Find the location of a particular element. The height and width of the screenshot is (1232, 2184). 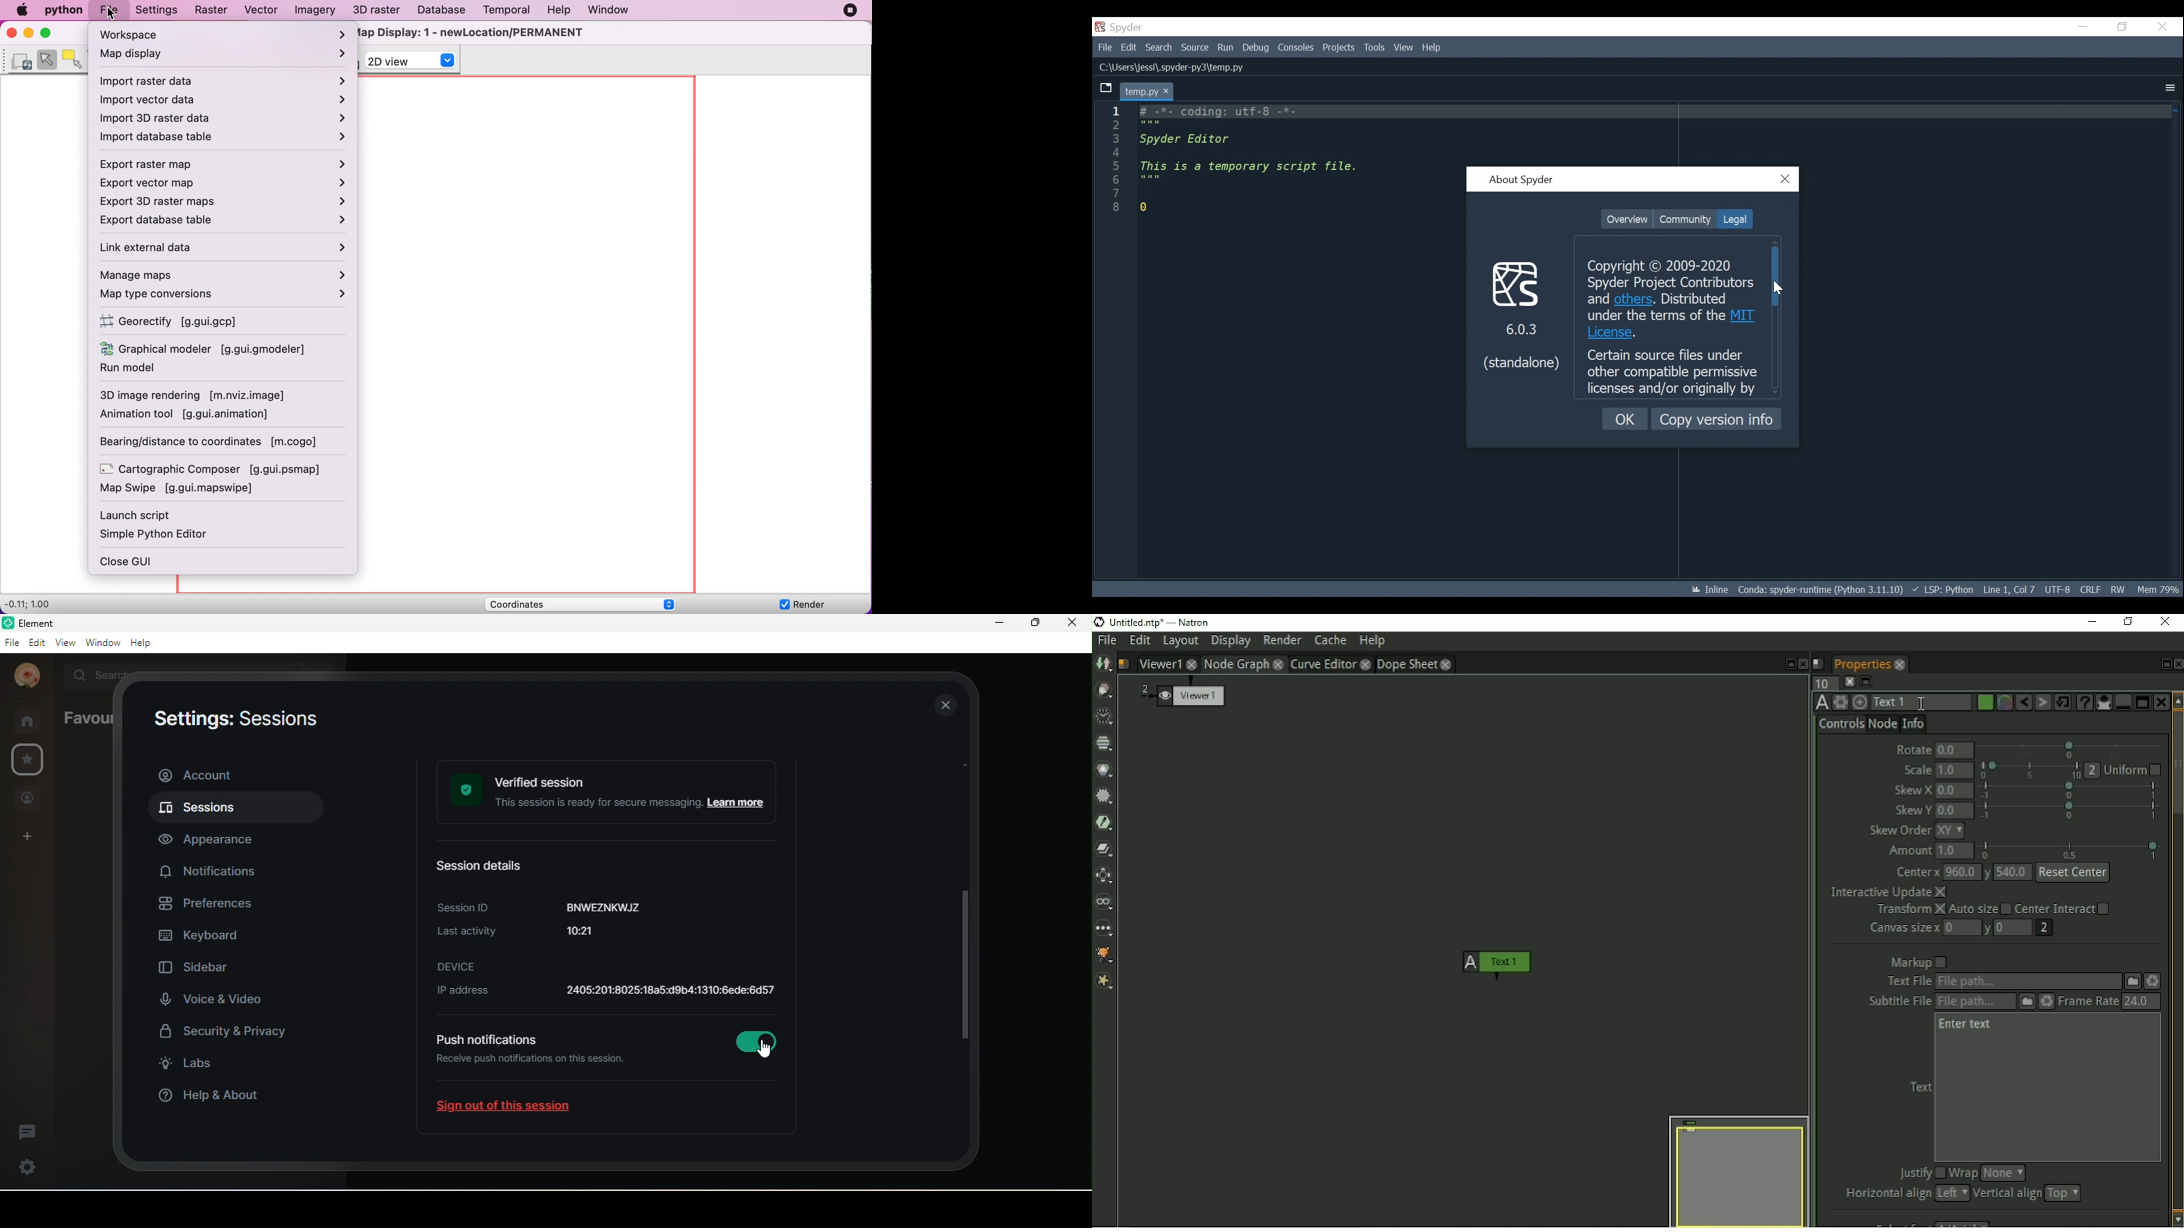

Spyder Desktop Icon is located at coordinates (1121, 27).